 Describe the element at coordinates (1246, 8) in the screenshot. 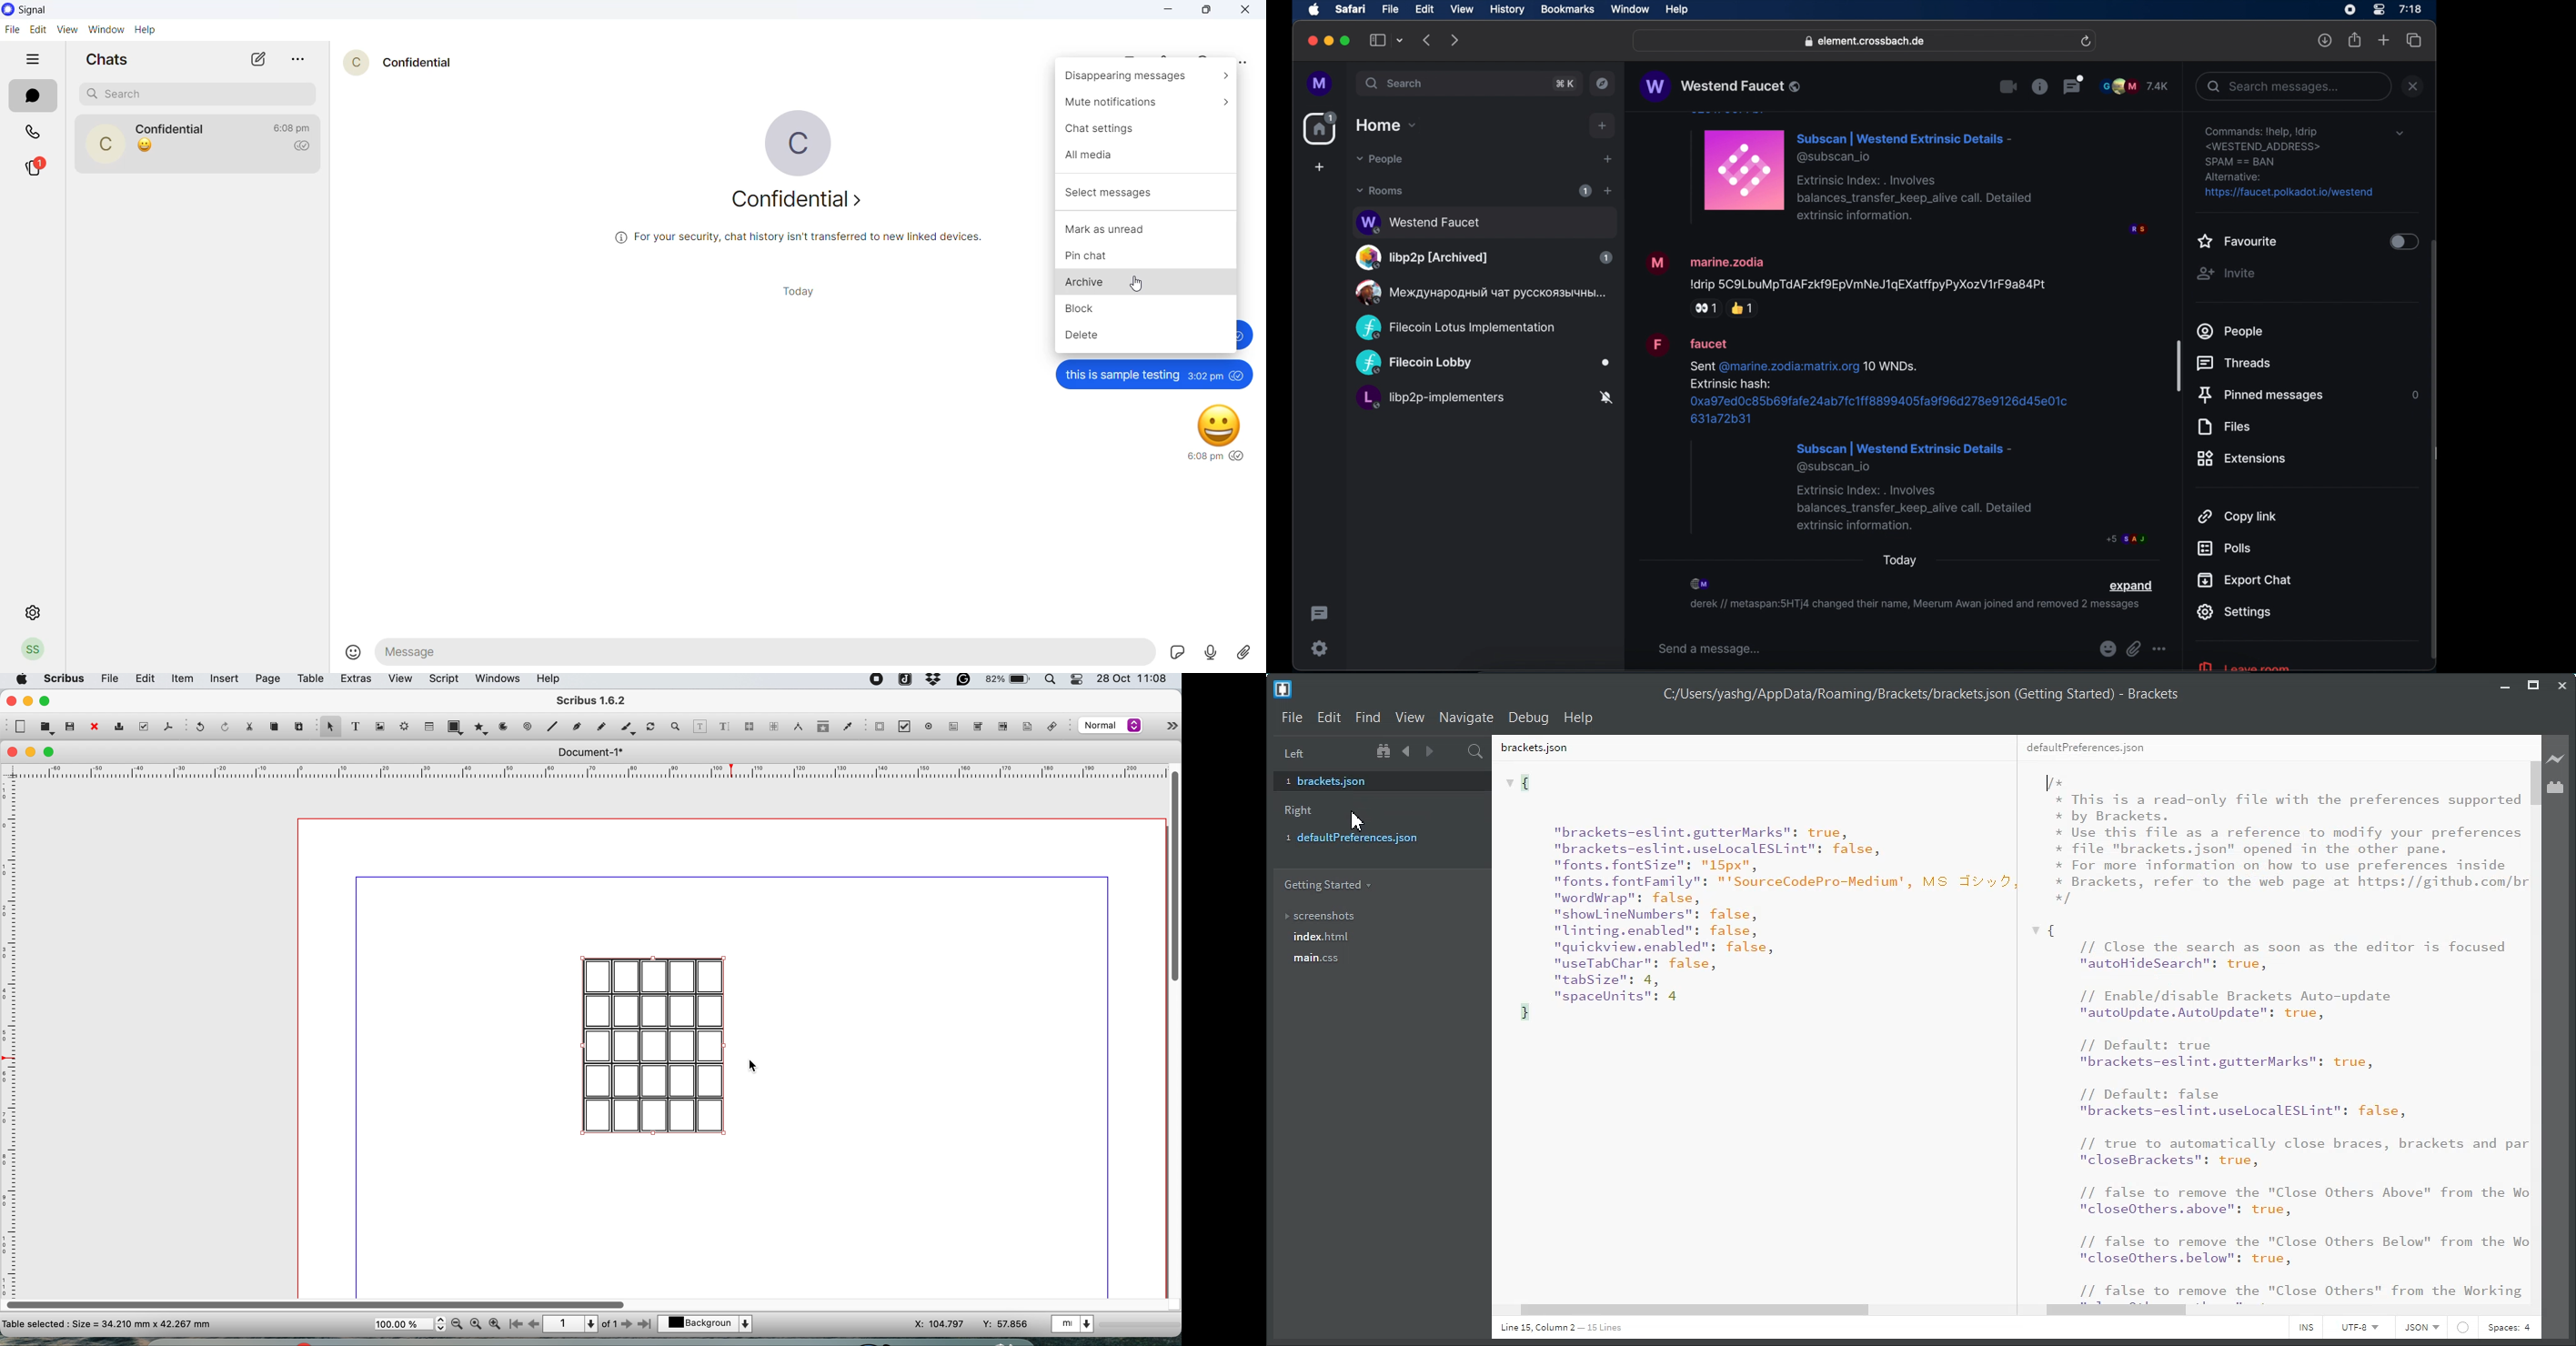

I see `close` at that location.